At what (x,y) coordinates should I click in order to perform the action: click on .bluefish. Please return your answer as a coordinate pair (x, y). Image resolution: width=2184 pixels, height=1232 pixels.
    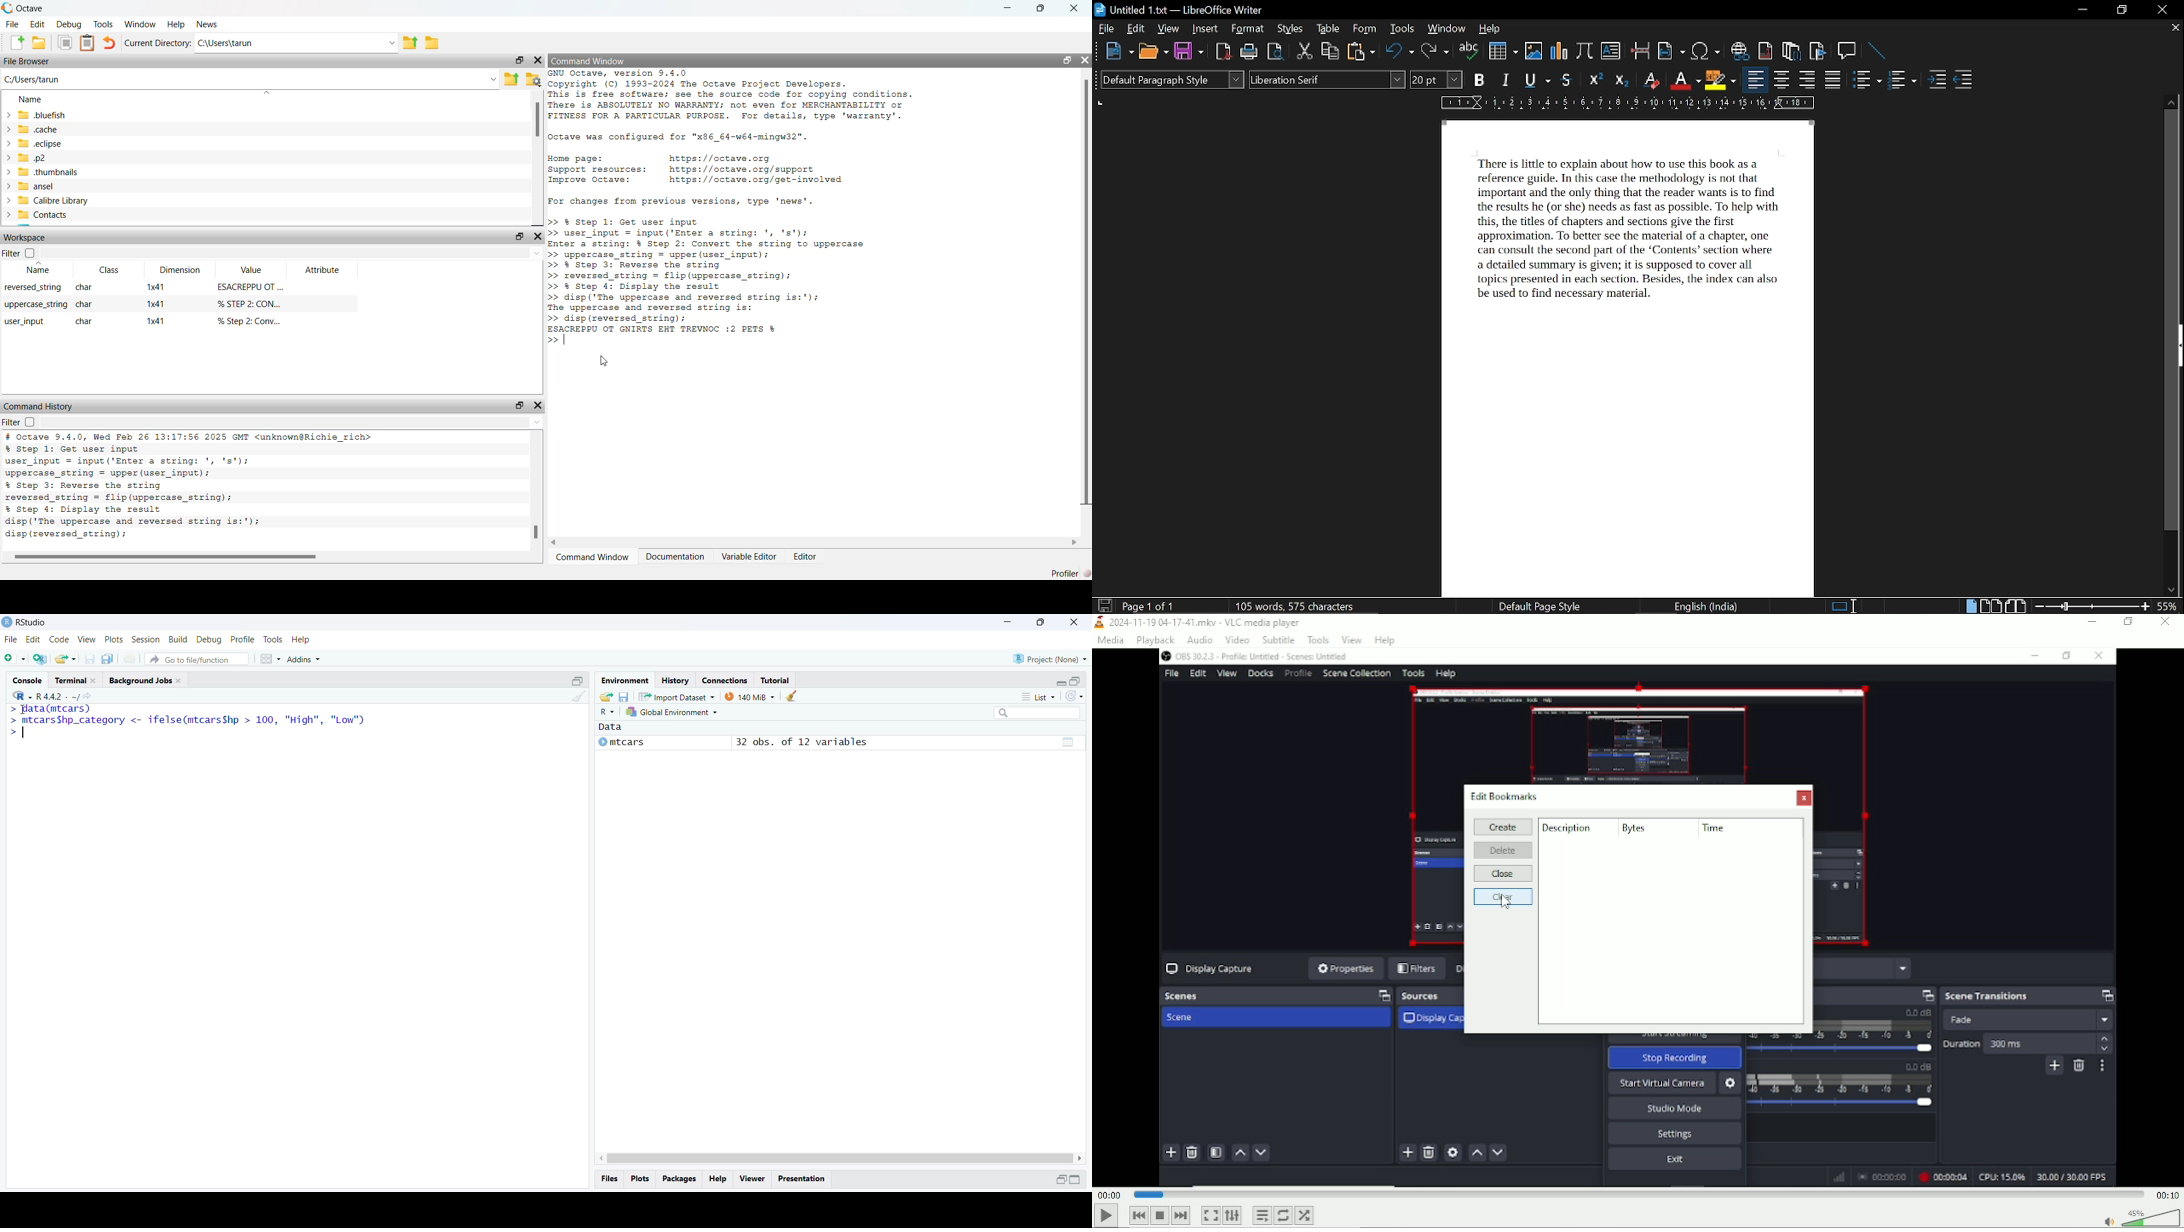
    Looking at the image, I should click on (82, 115).